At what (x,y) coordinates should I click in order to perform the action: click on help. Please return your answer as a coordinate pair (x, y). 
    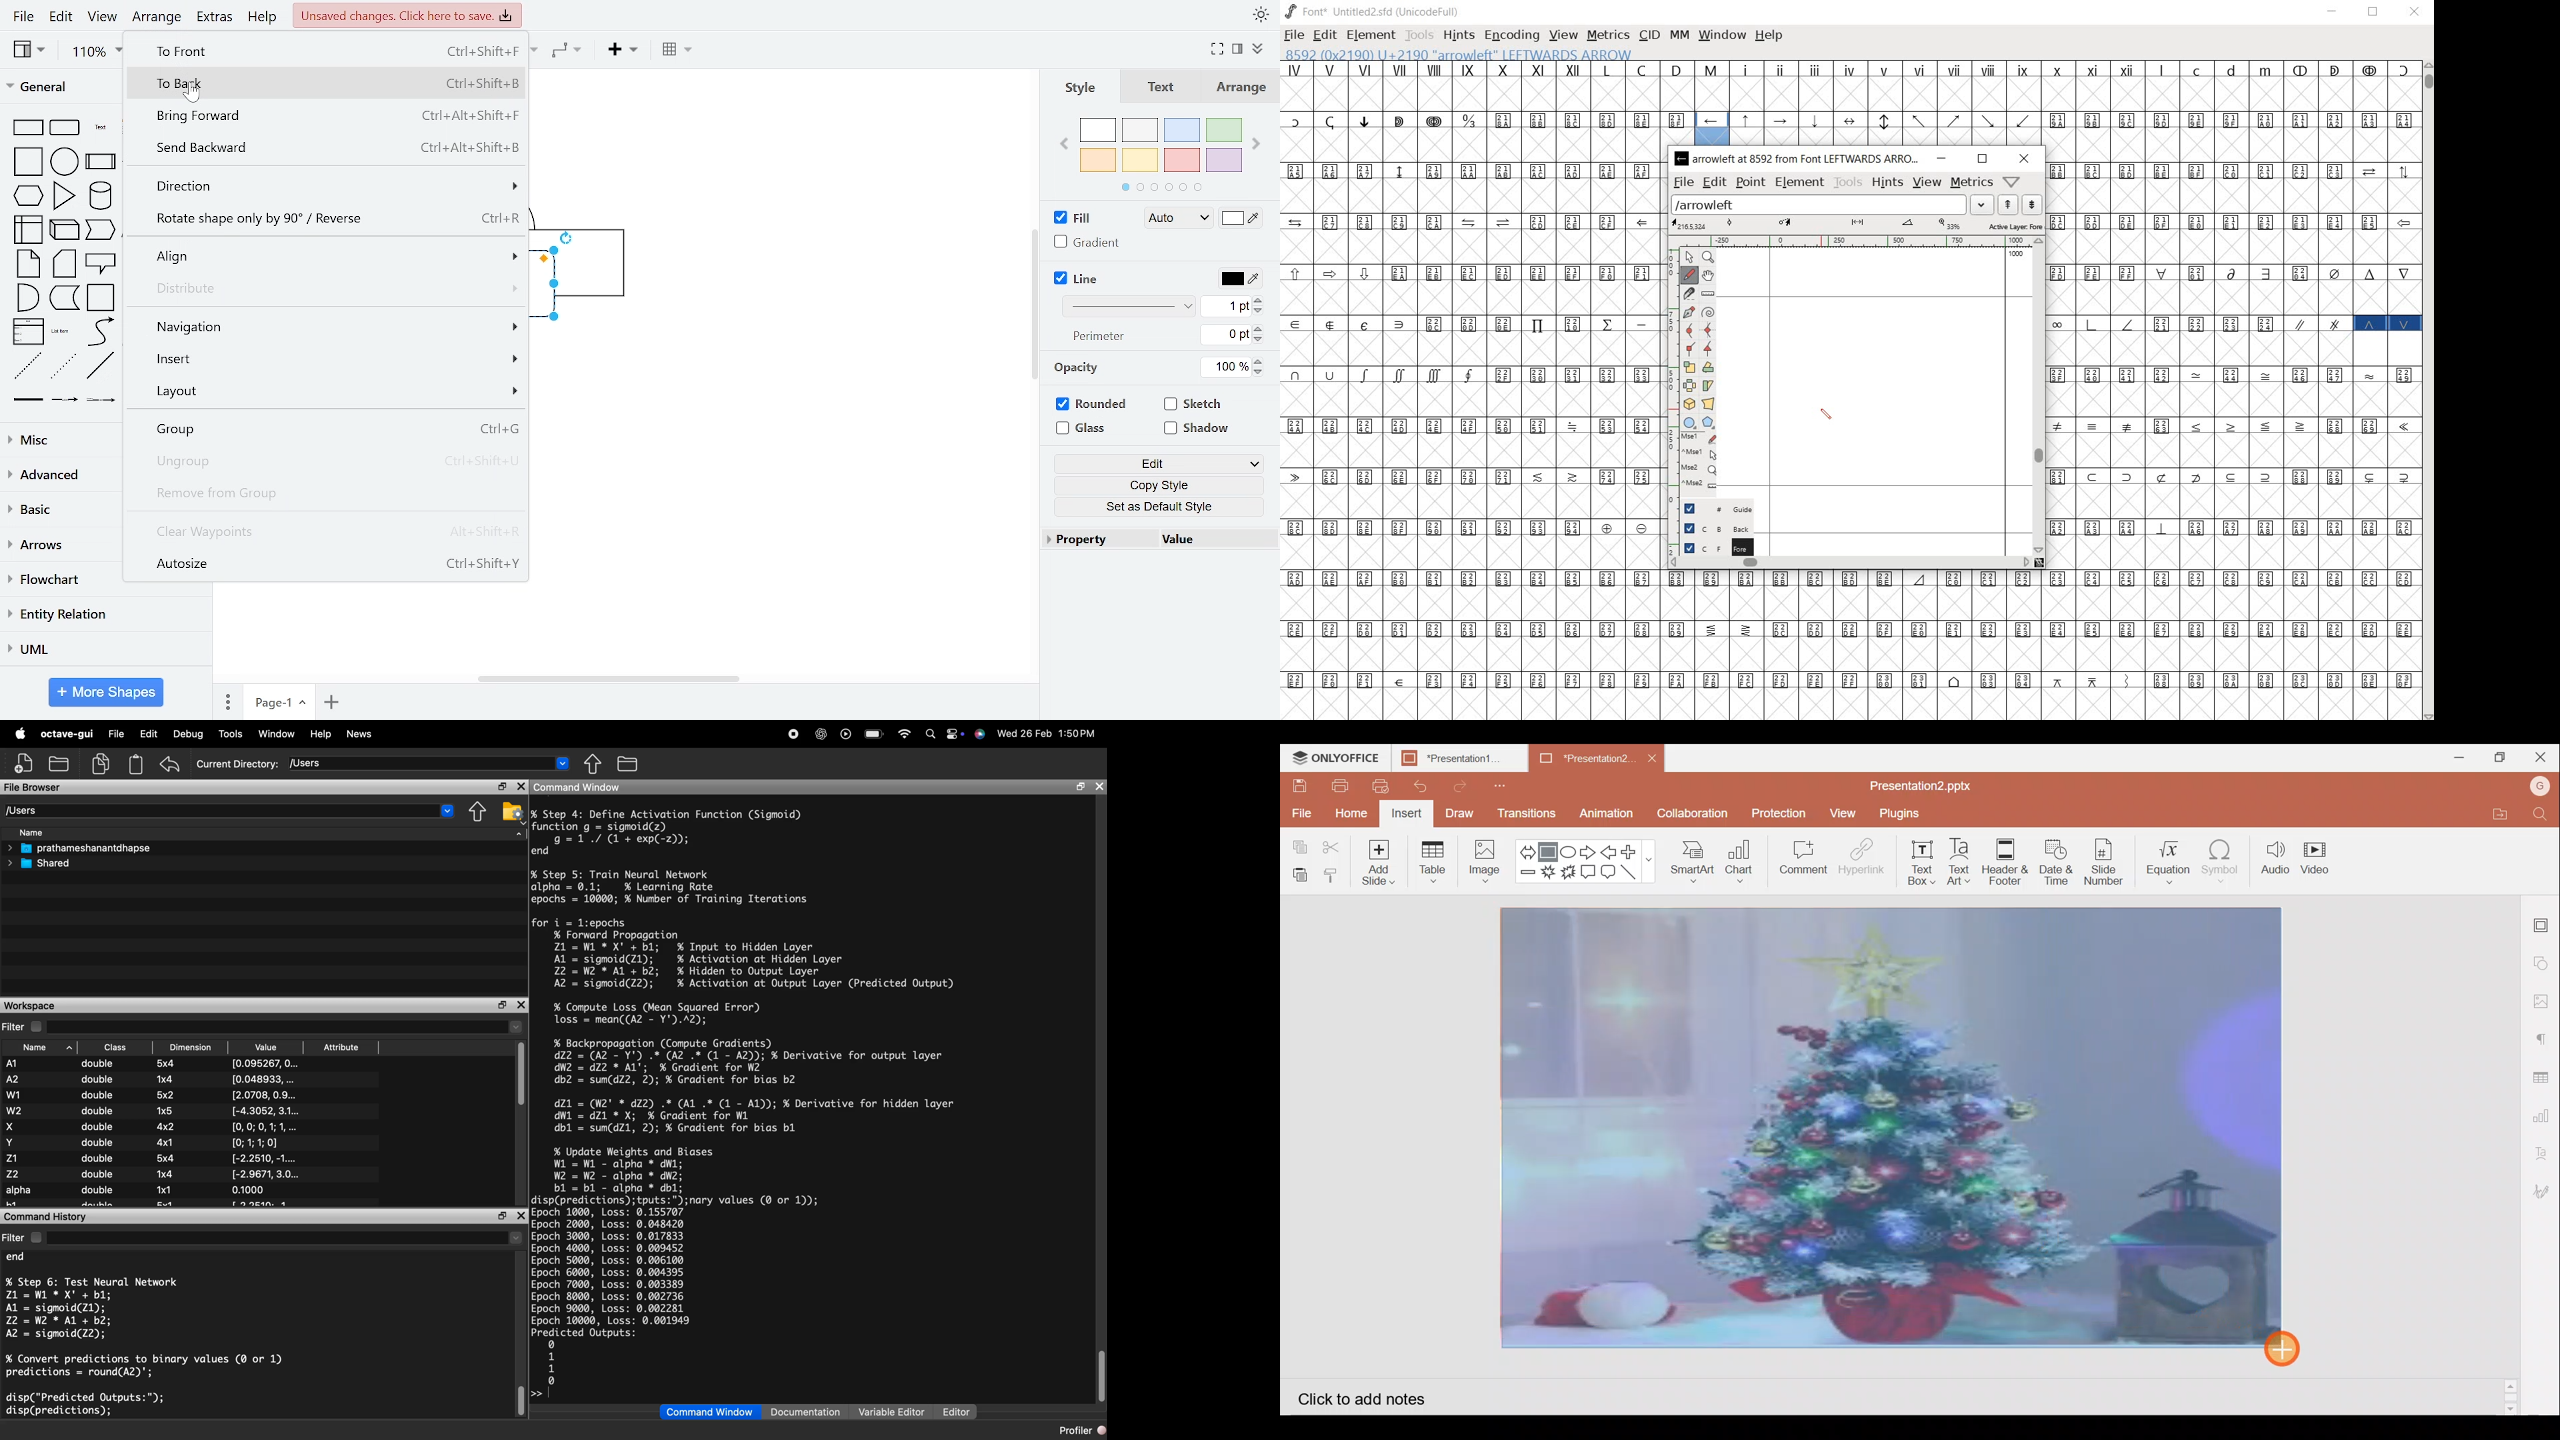
    Looking at the image, I should click on (1769, 36).